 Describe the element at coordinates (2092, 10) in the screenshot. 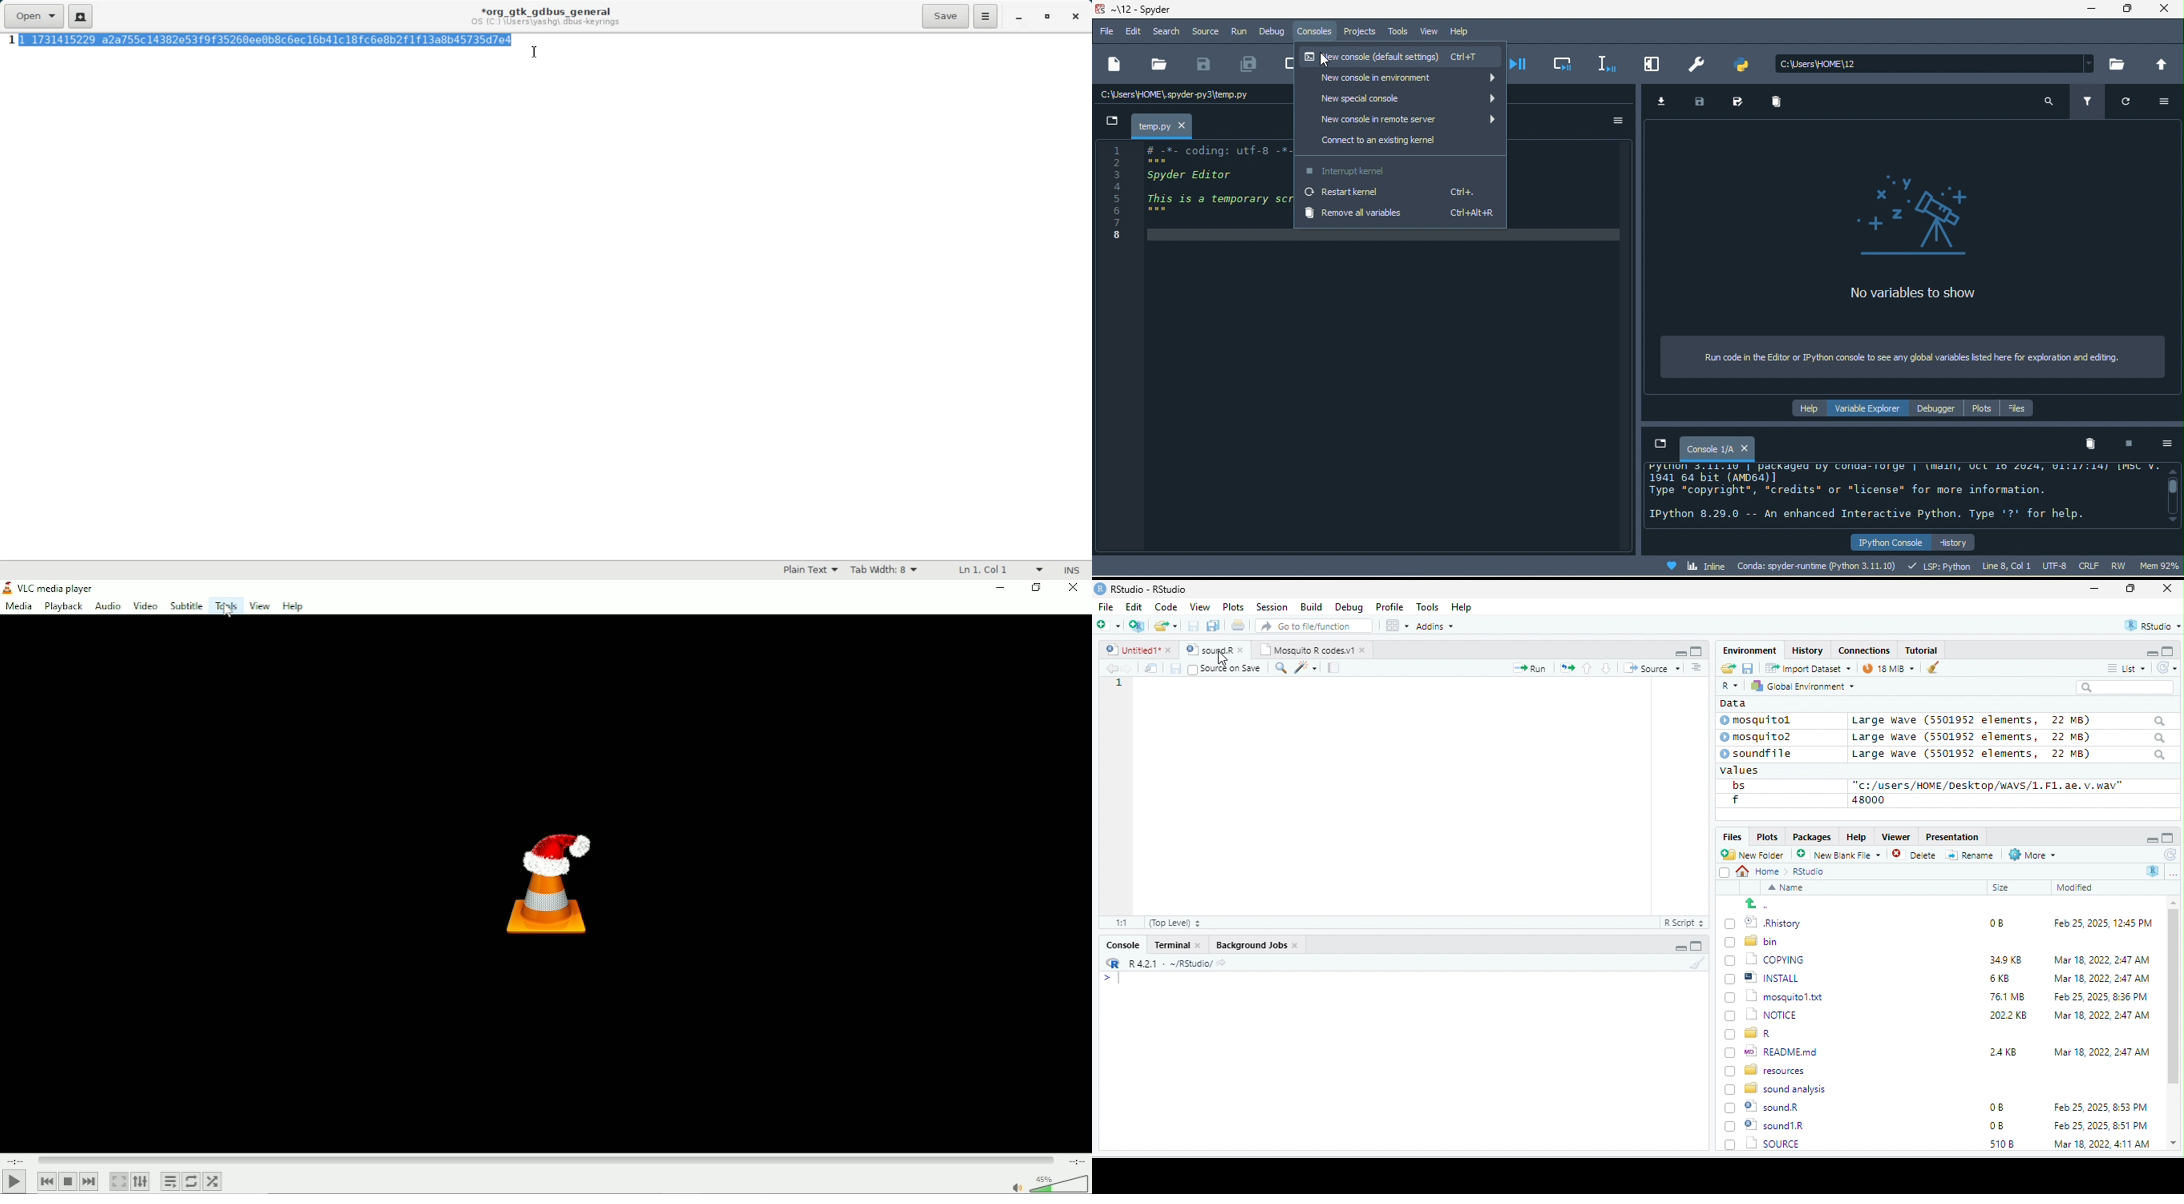

I see `minimize` at that location.